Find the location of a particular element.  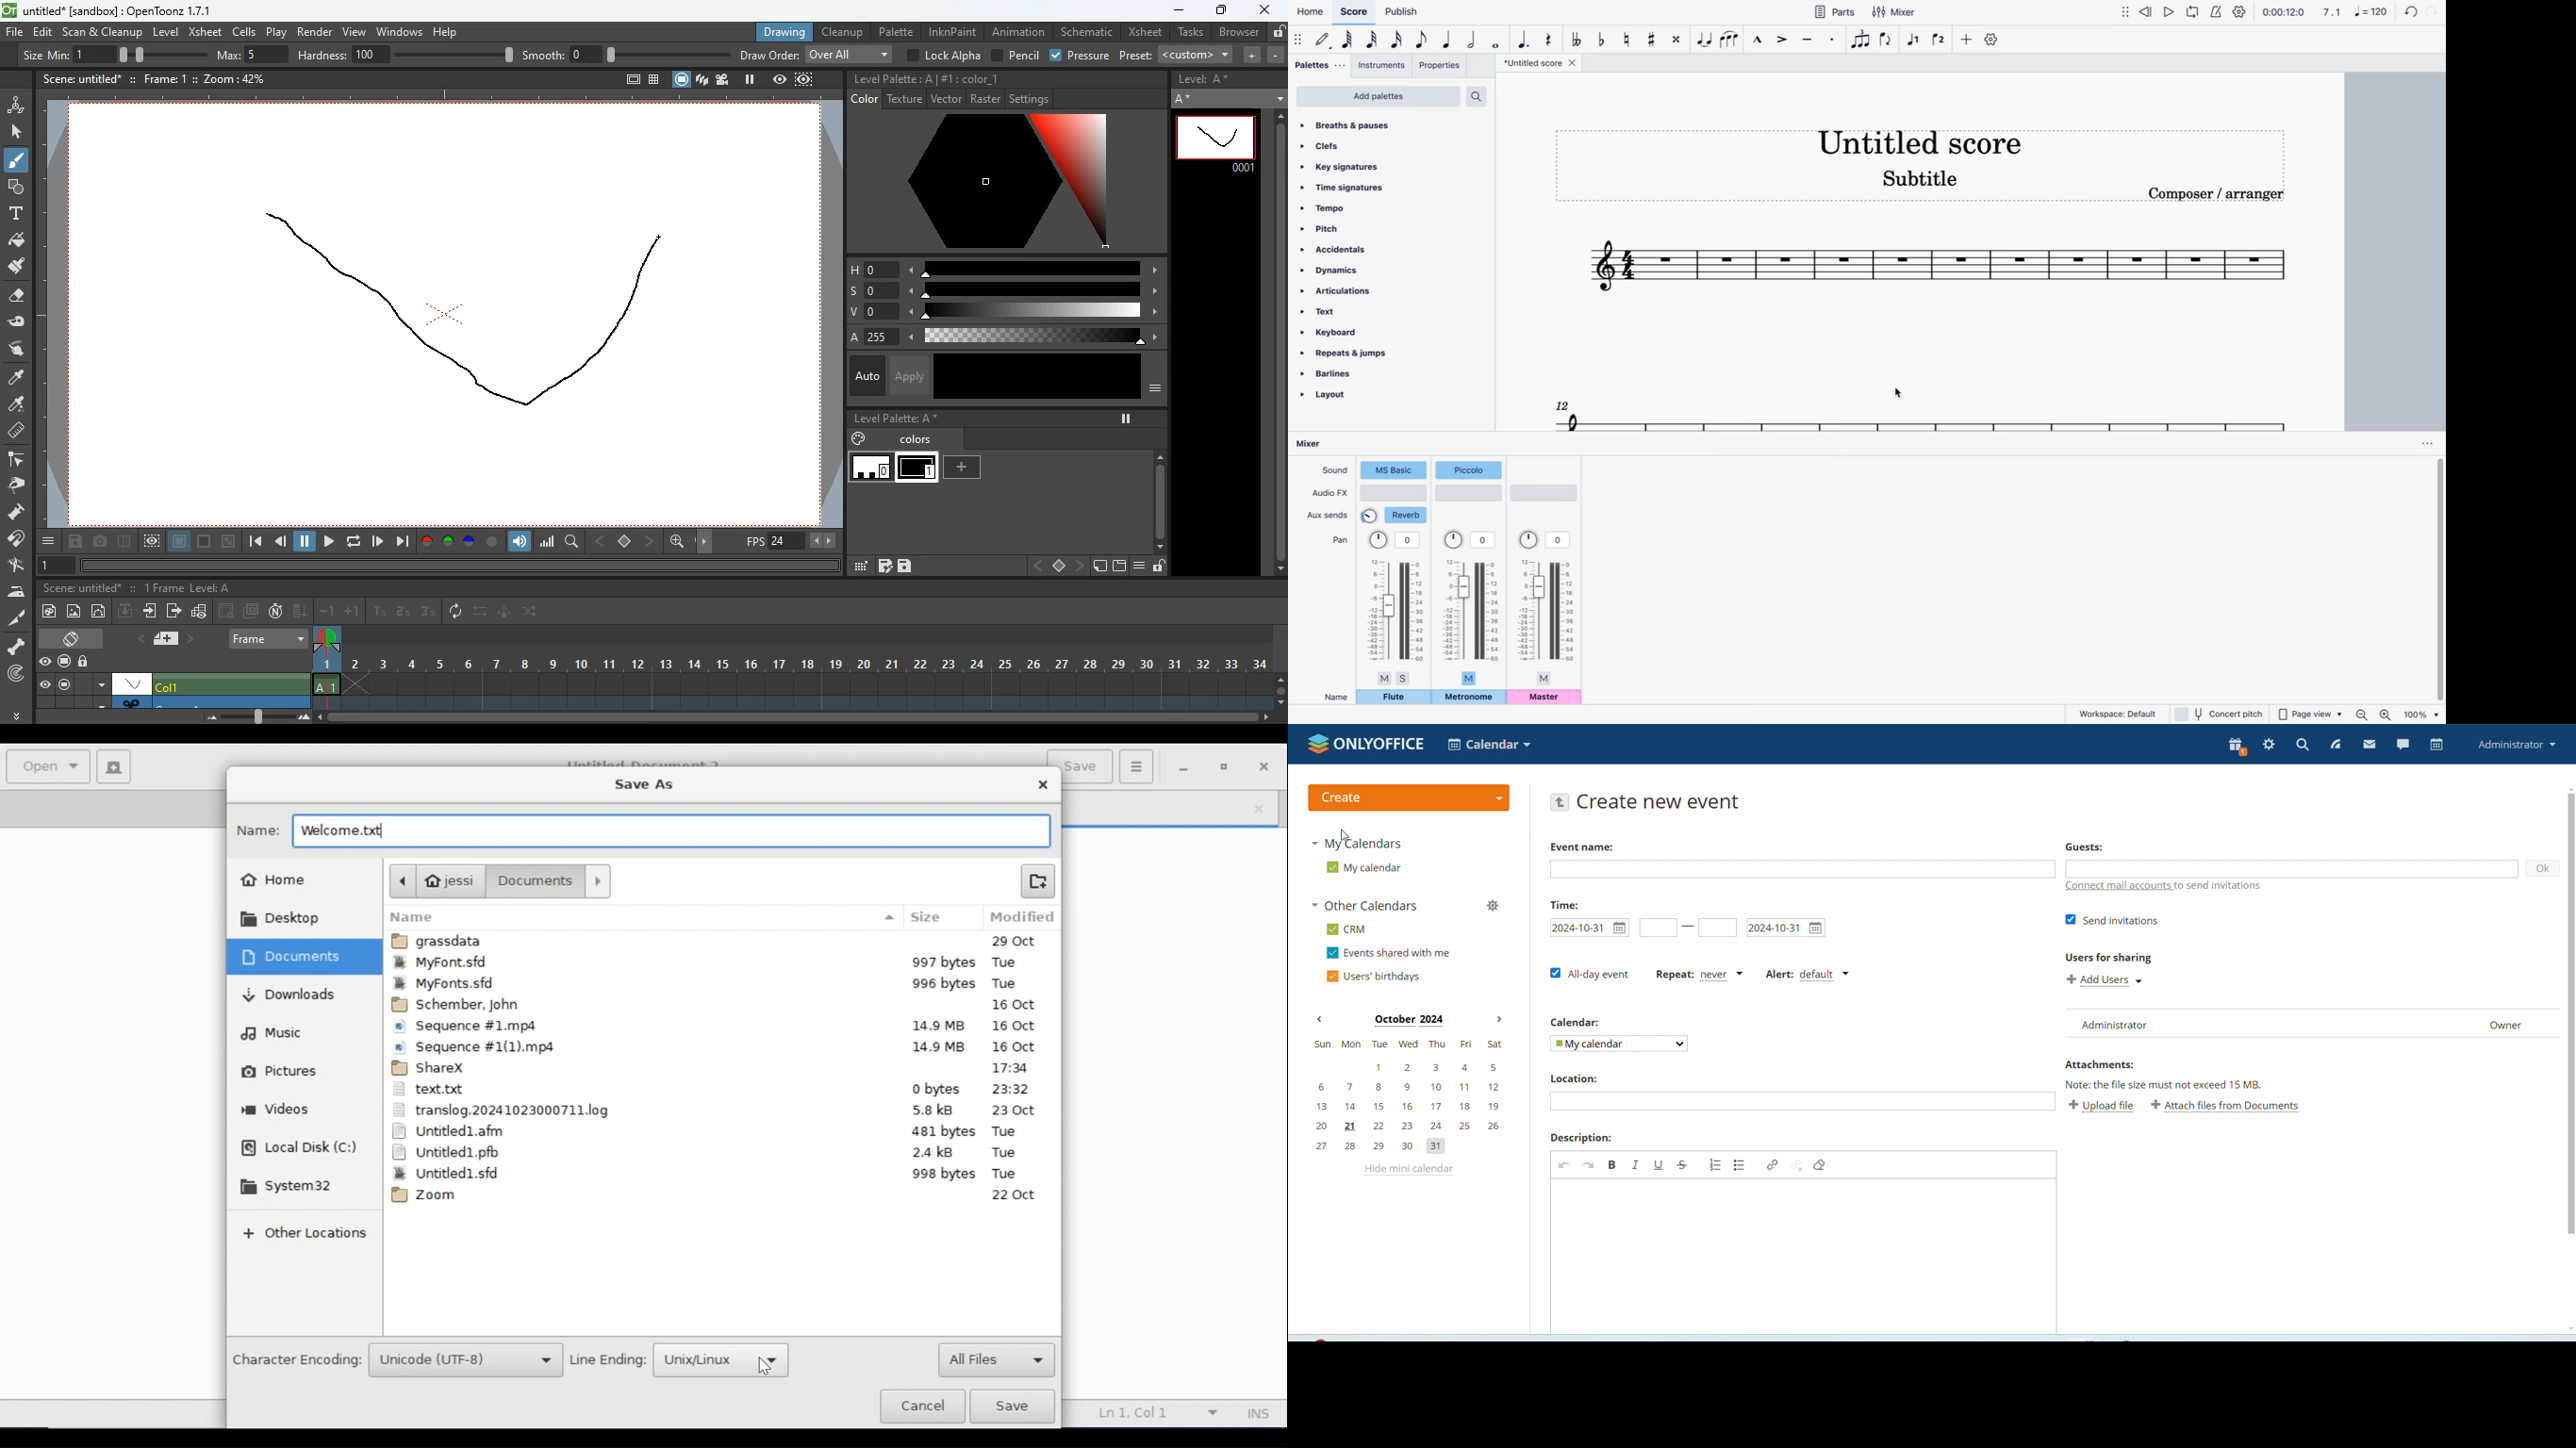

time is located at coordinates (2284, 13).